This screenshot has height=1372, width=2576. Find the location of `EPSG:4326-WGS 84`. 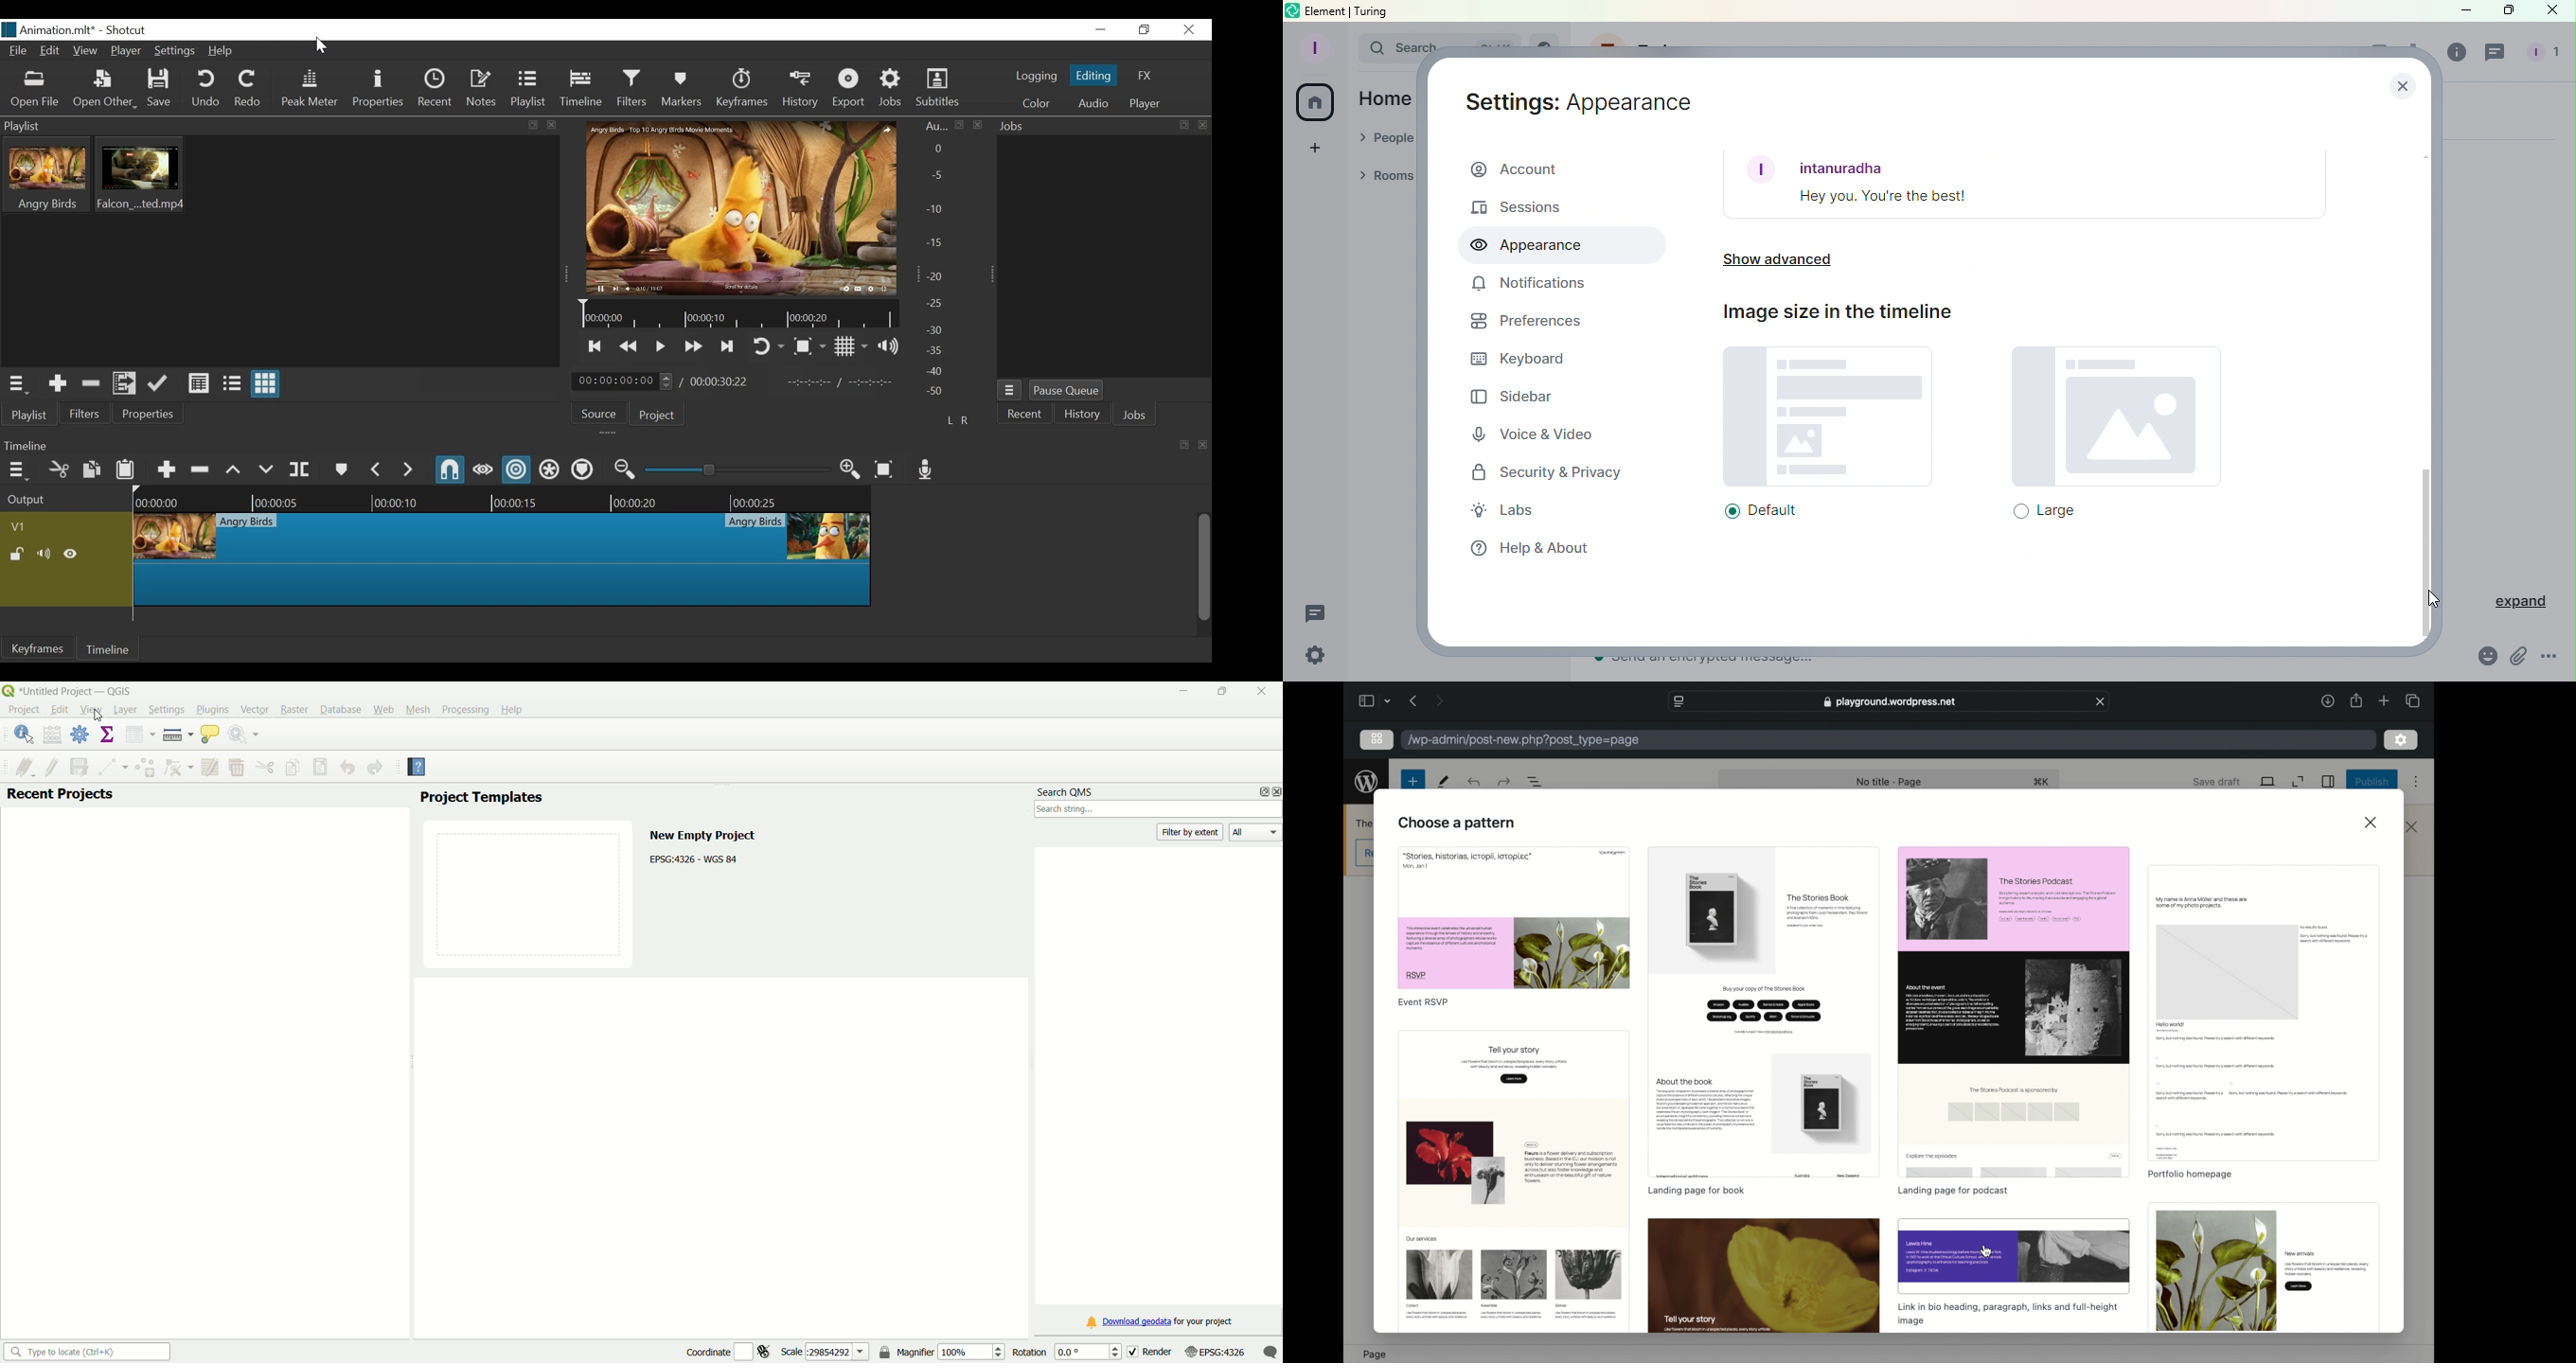

EPSG:4326-WGS 84 is located at coordinates (695, 858).